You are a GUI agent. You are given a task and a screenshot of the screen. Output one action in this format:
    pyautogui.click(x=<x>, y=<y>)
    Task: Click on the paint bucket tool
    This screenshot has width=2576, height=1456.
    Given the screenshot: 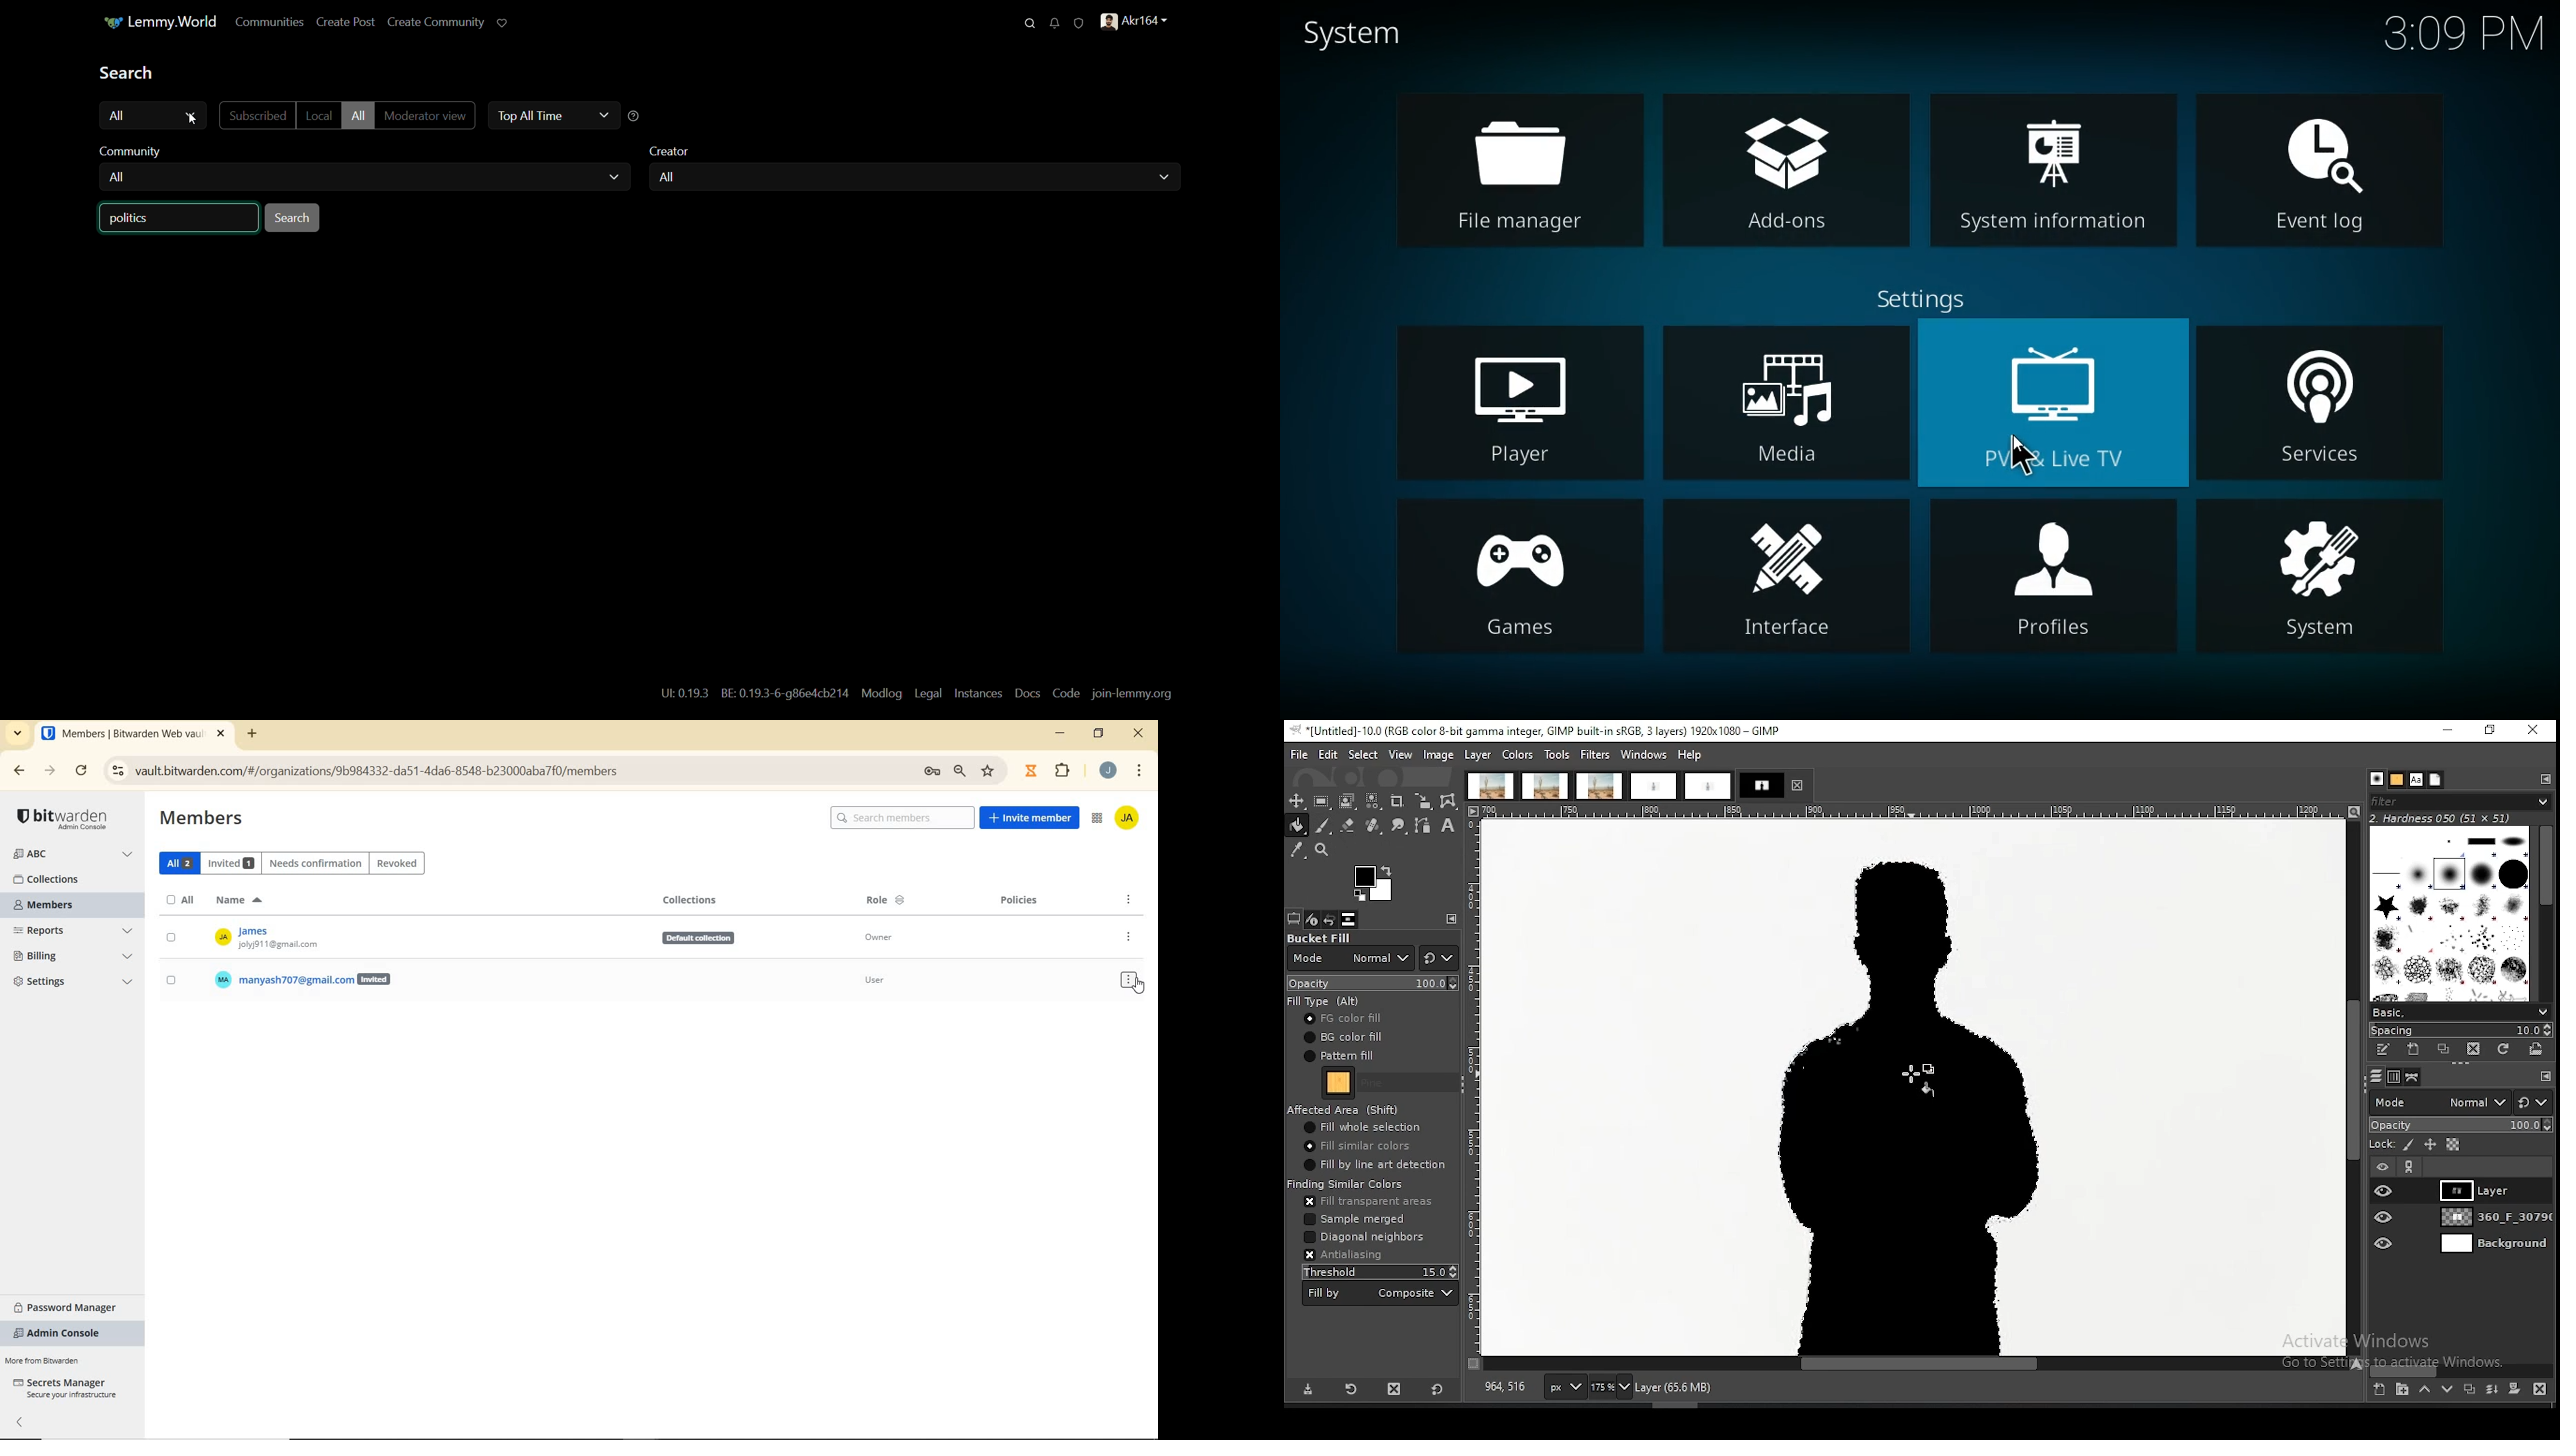 What is the action you would take?
    pyautogui.click(x=1295, y=826)
    